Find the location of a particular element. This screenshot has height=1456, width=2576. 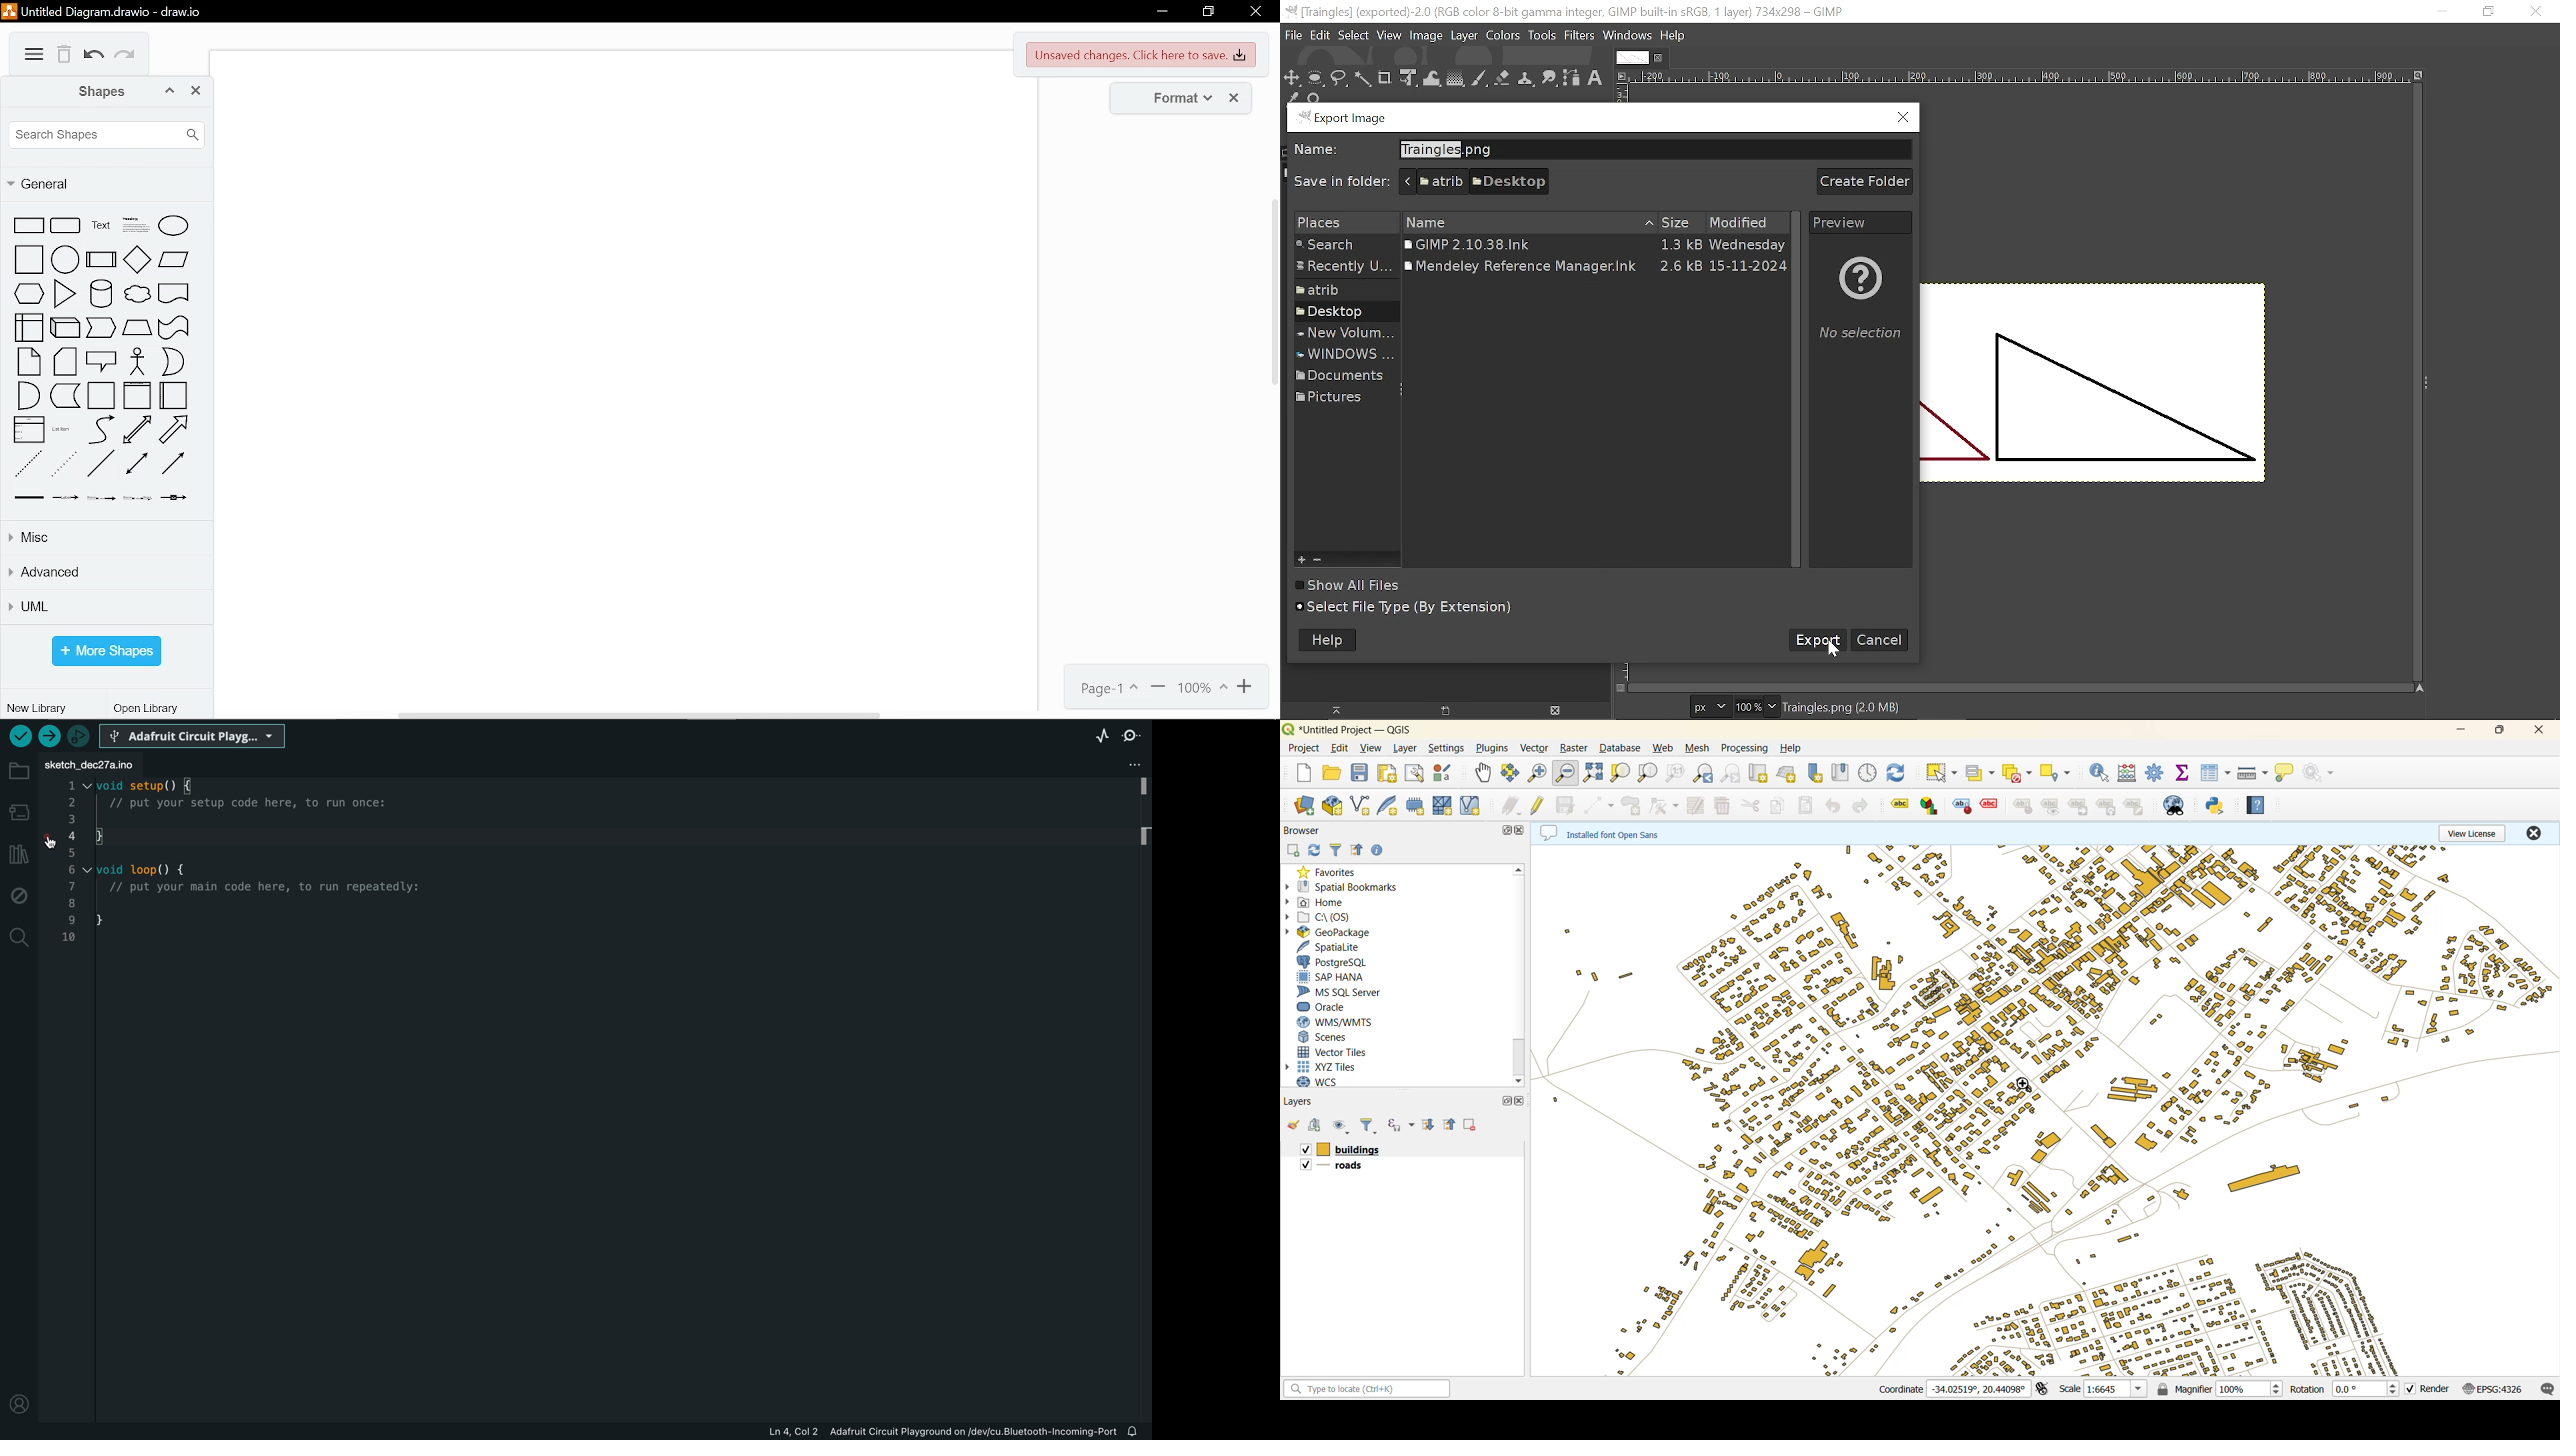

filter by expression is located at coordinates (1397, 1125).